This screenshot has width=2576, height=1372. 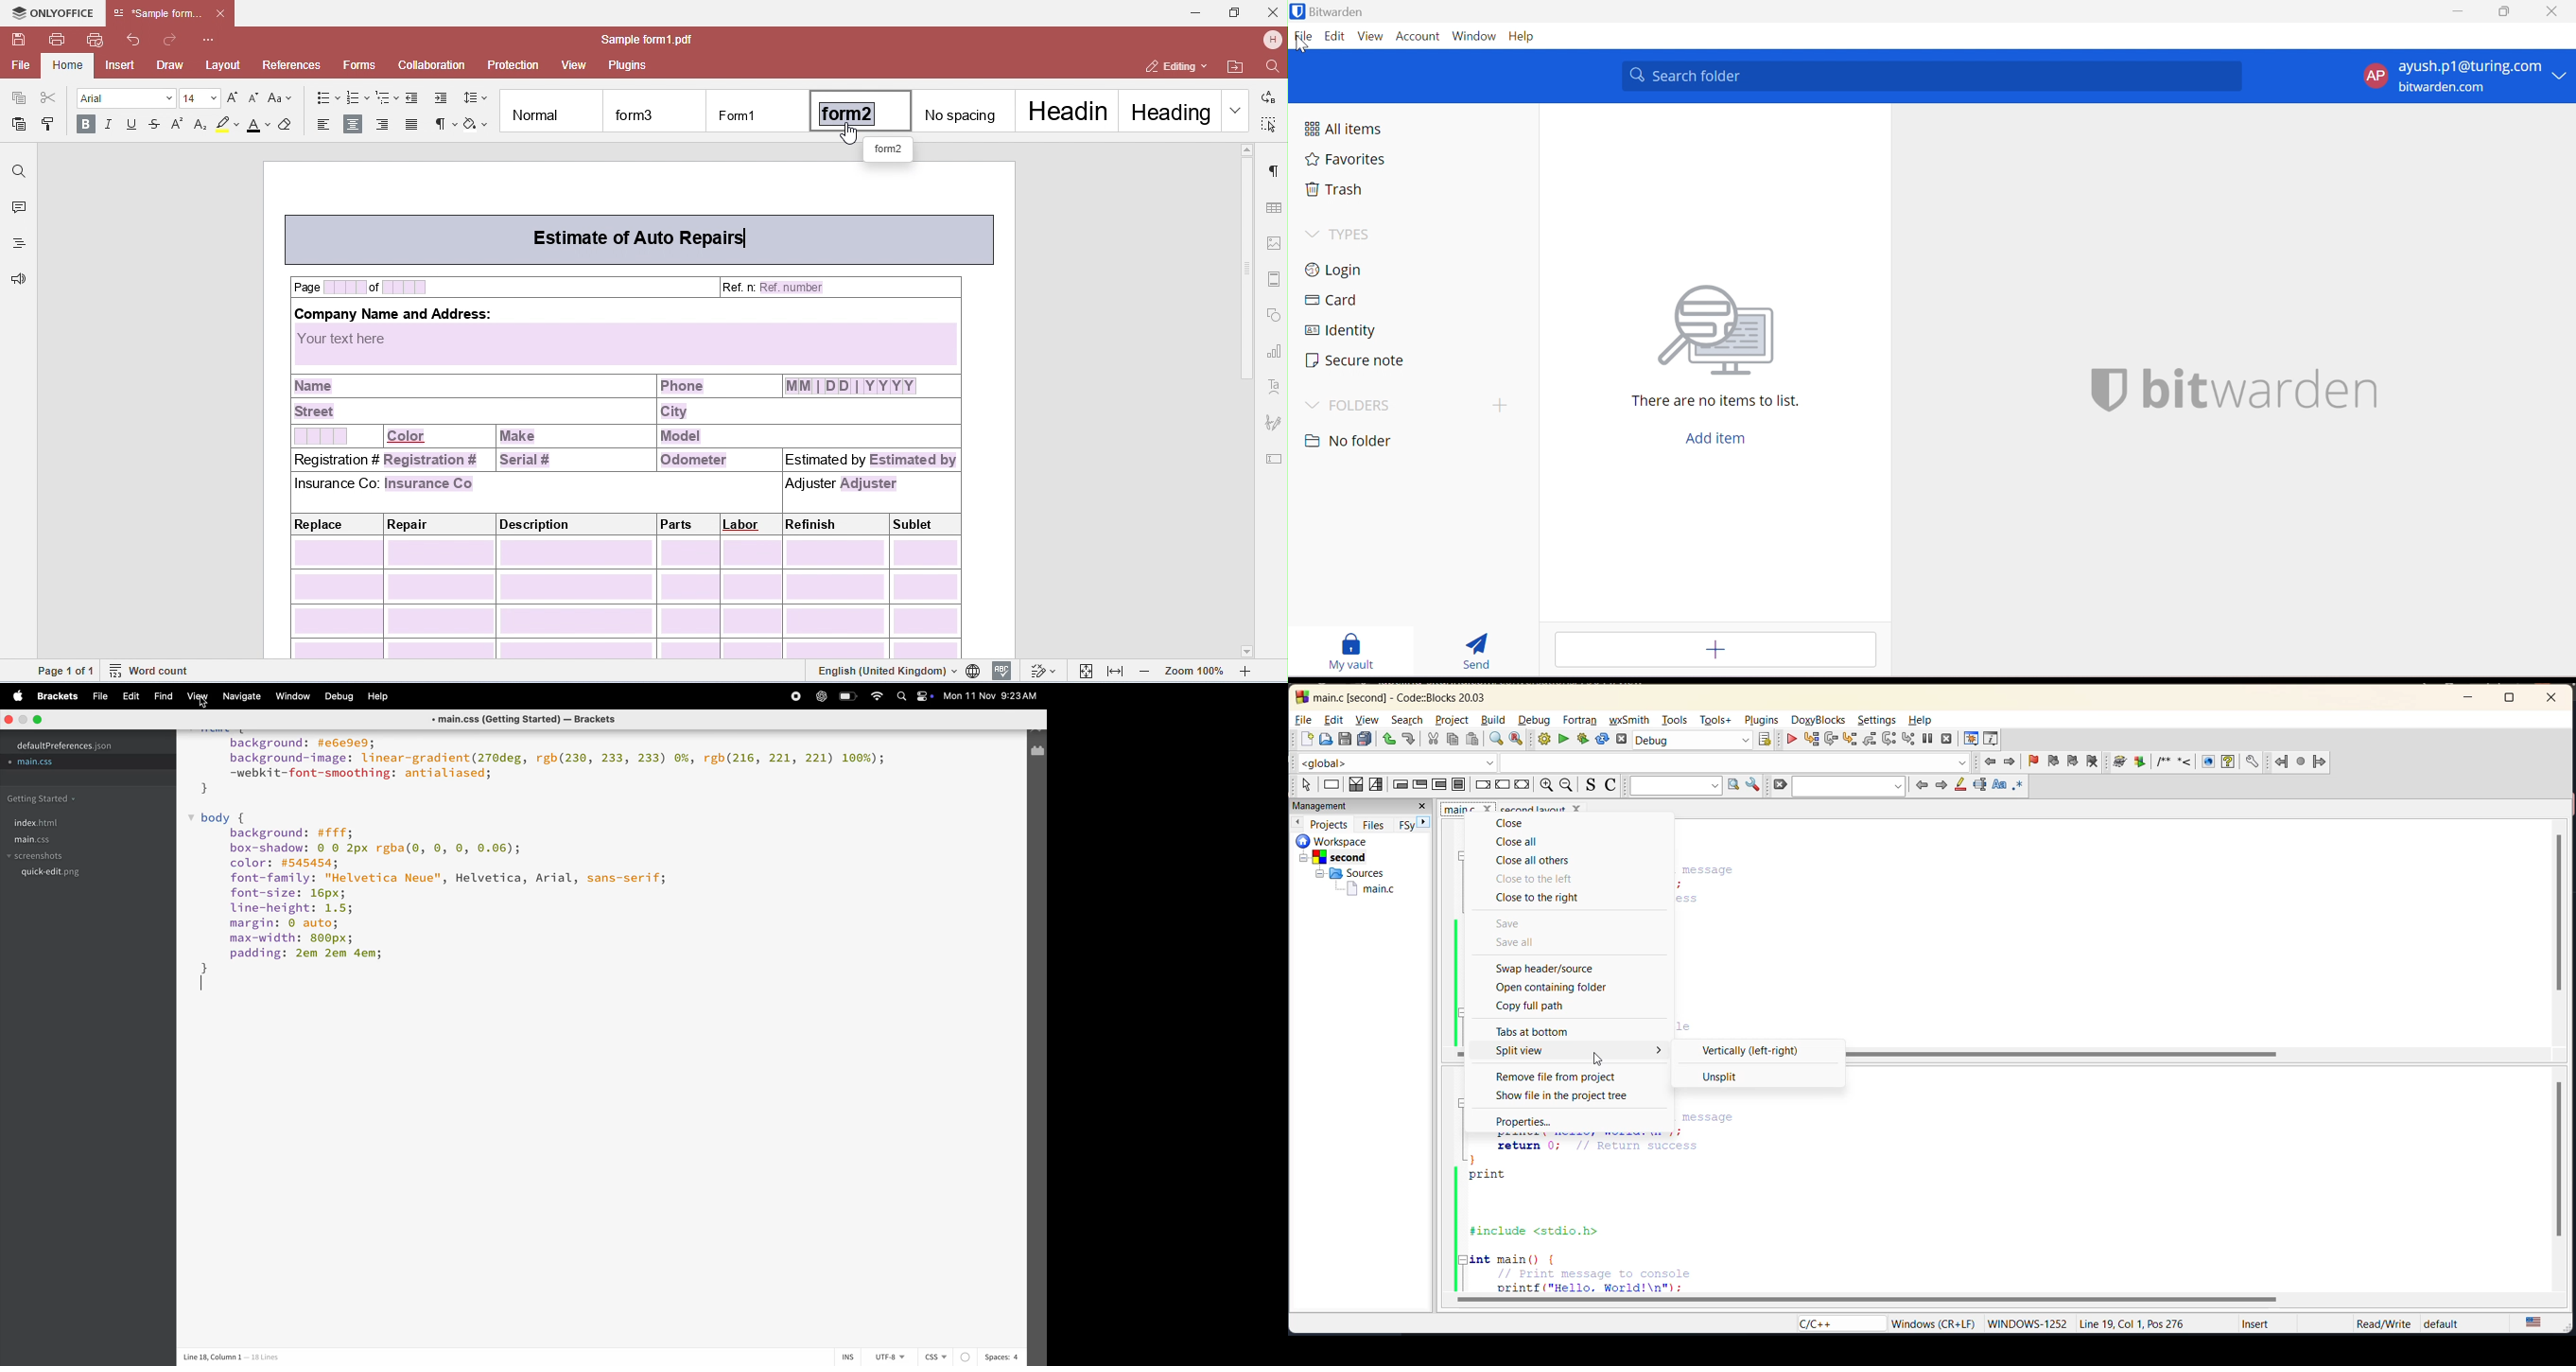 I want to click on build and run, so click(x=1583, y=739).